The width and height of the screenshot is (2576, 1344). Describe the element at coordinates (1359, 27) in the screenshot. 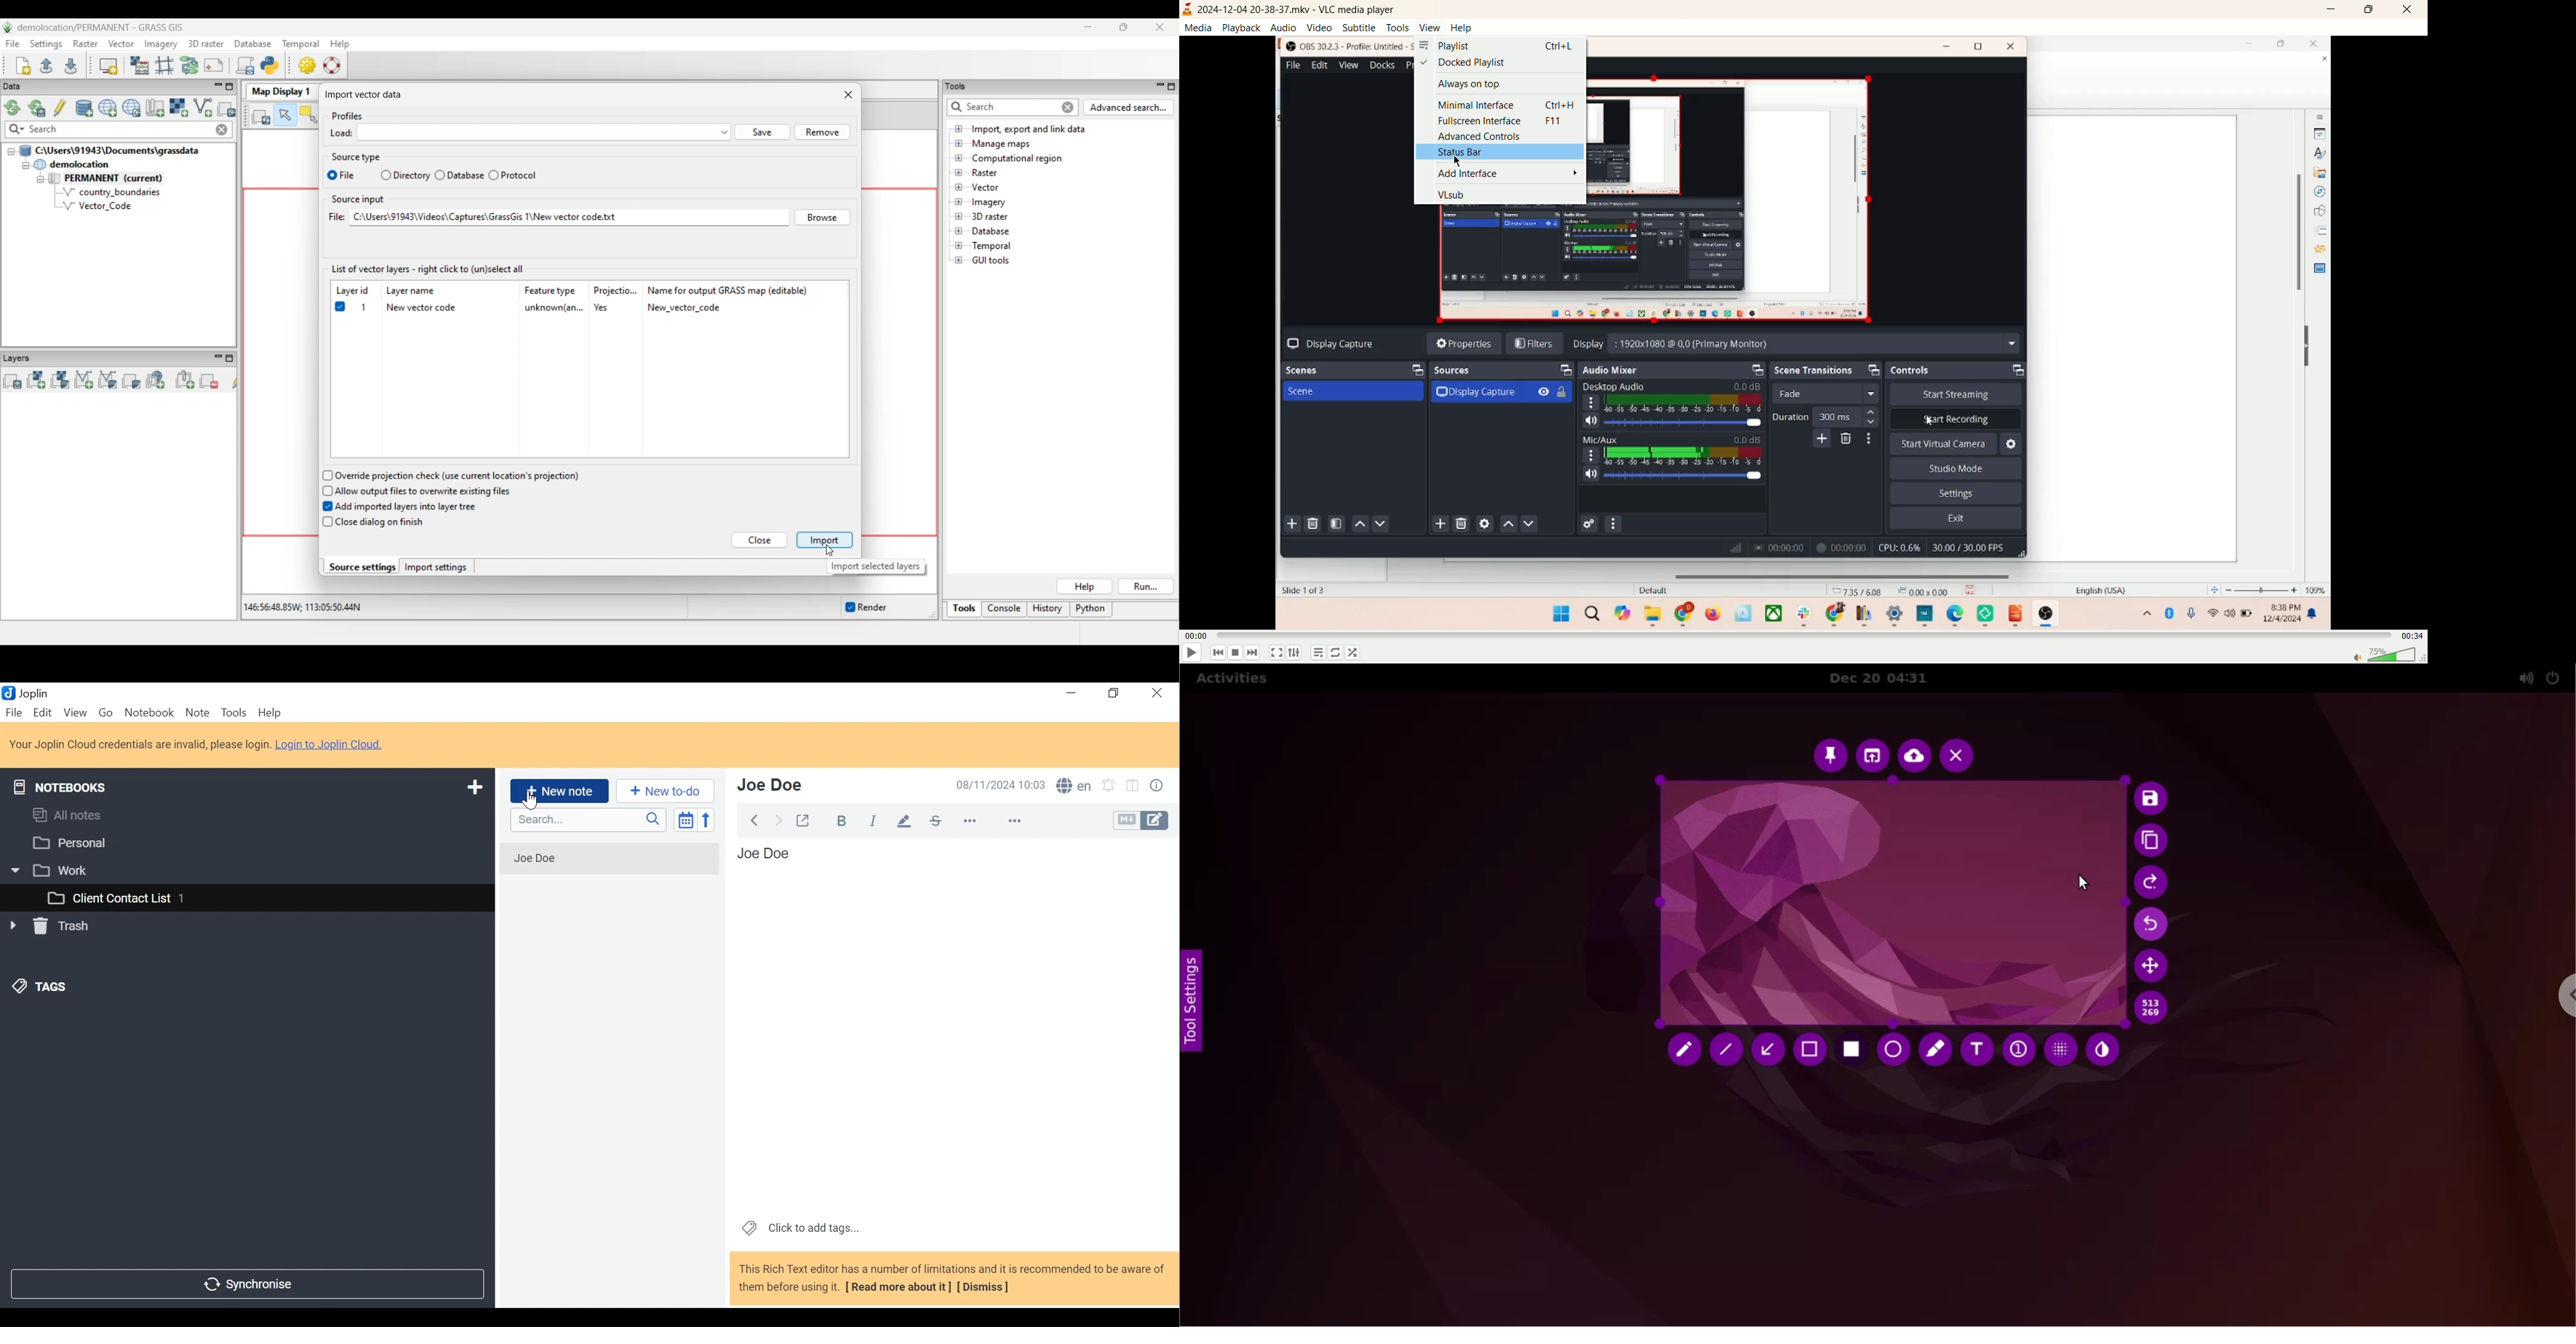

I see `subtitle` at that location.